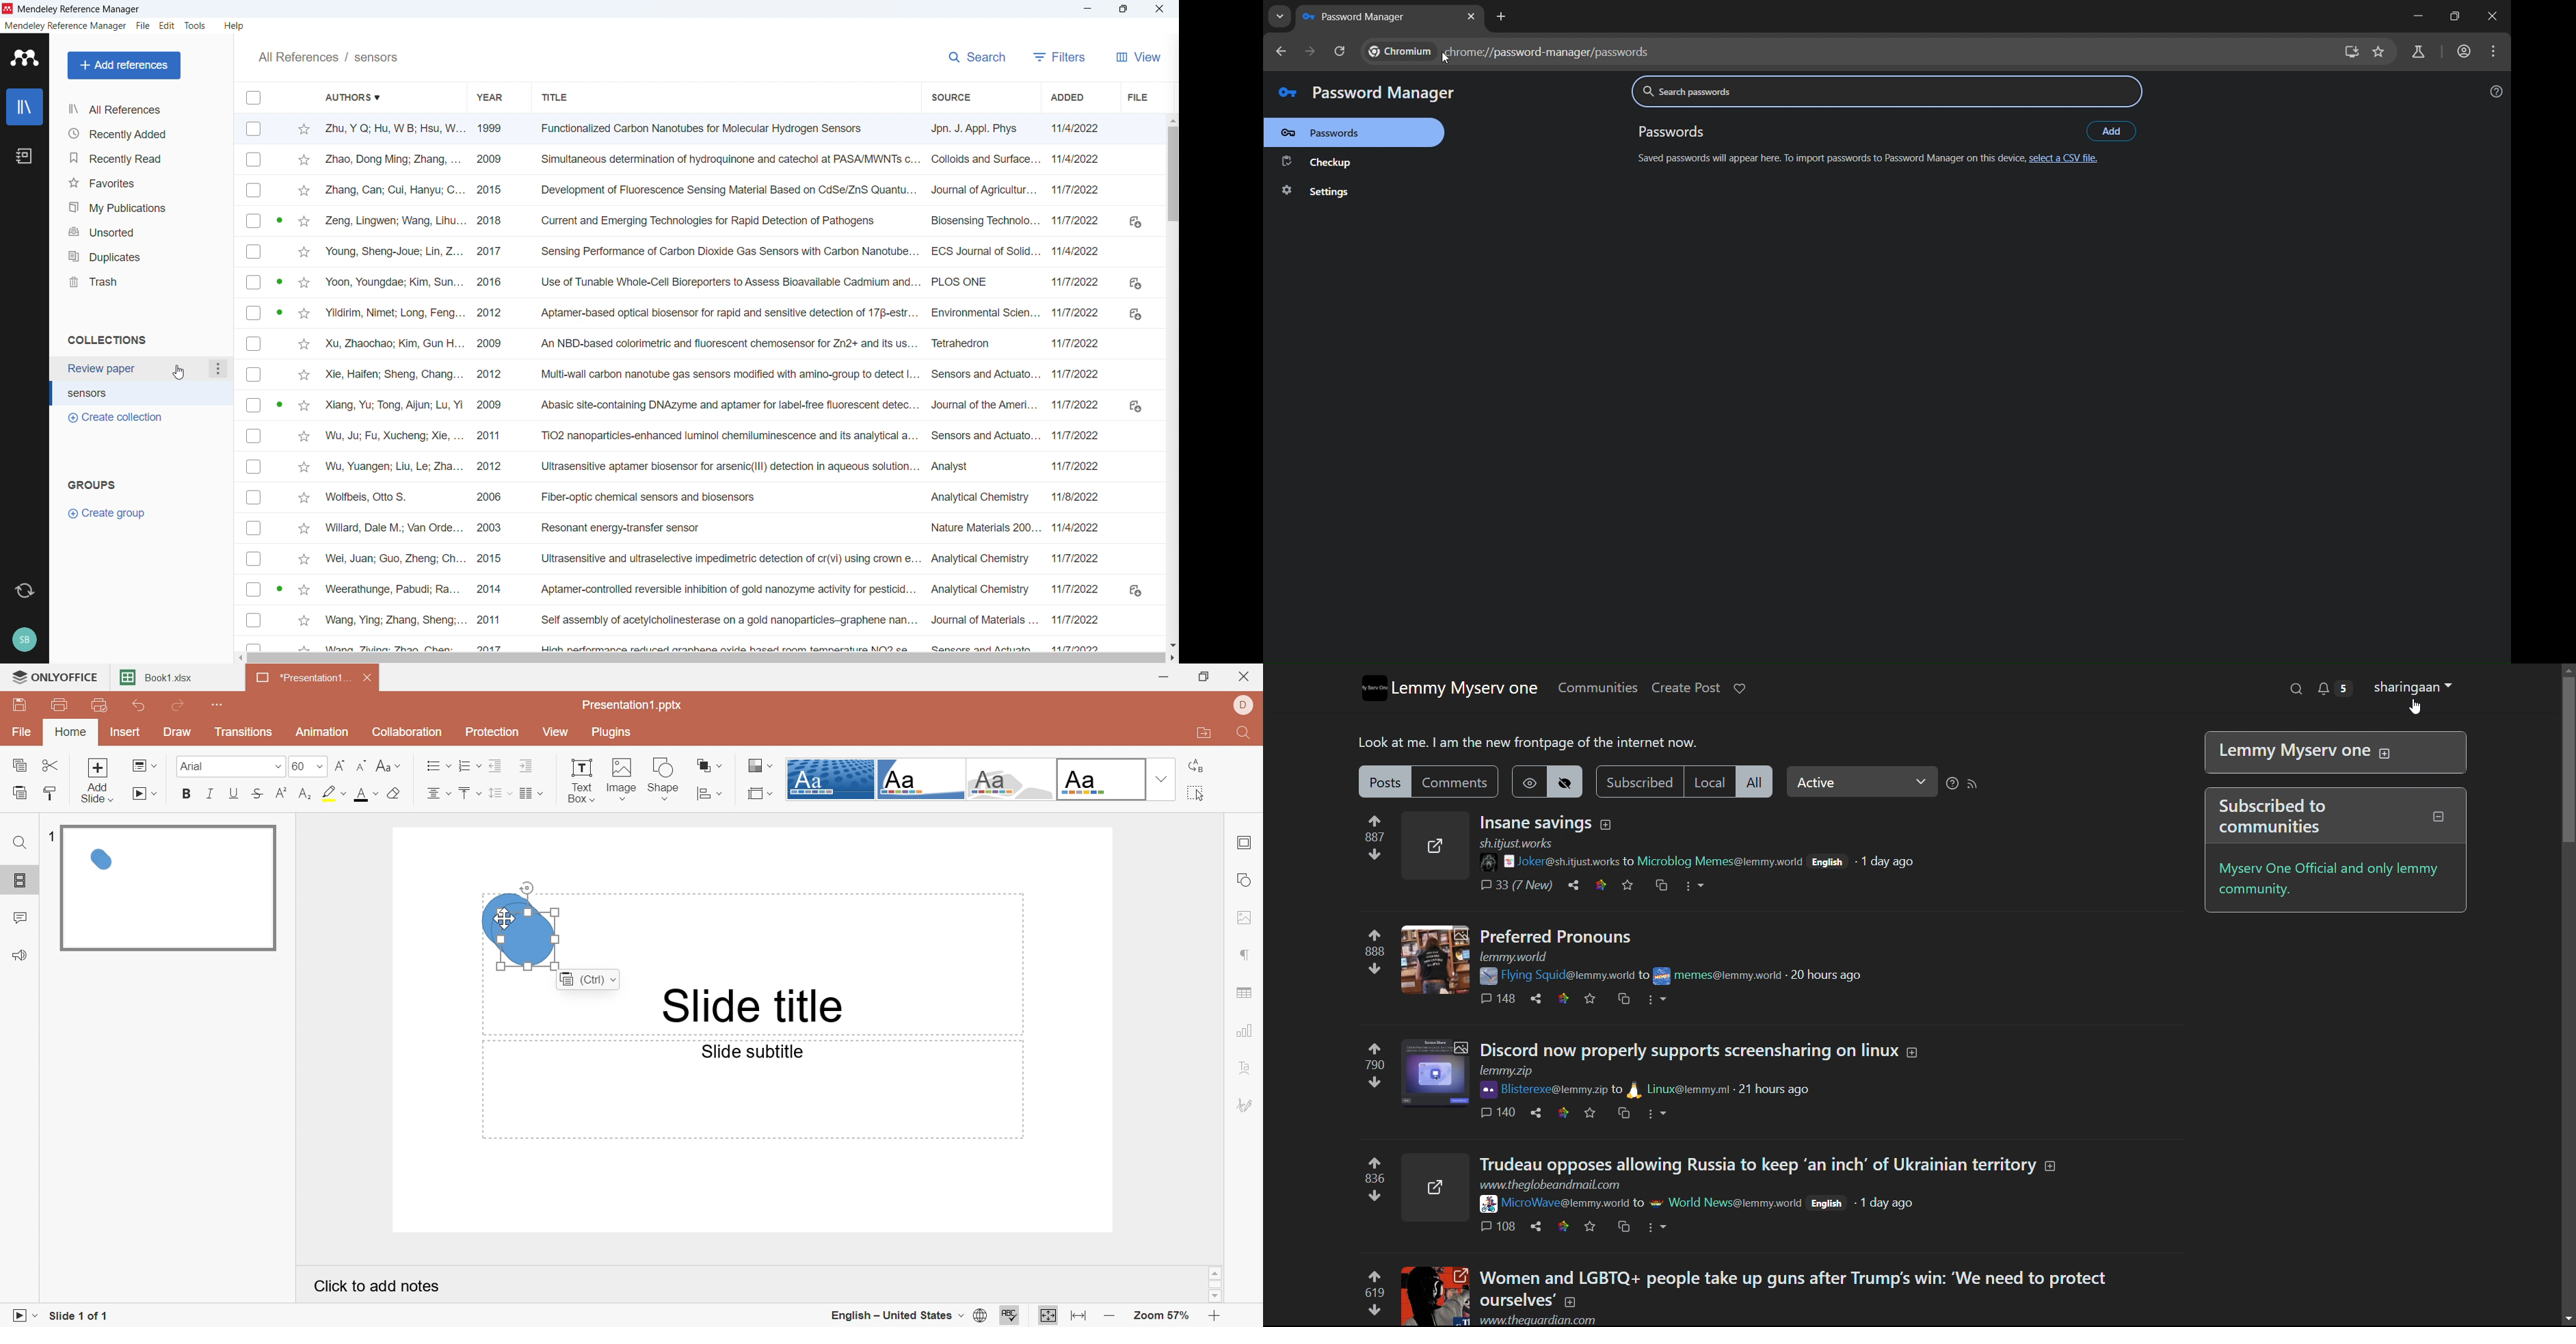  What do you see at coordinates (1248, 673) in the screenshot?
I see `Close` at bounding box center [1248, 673].